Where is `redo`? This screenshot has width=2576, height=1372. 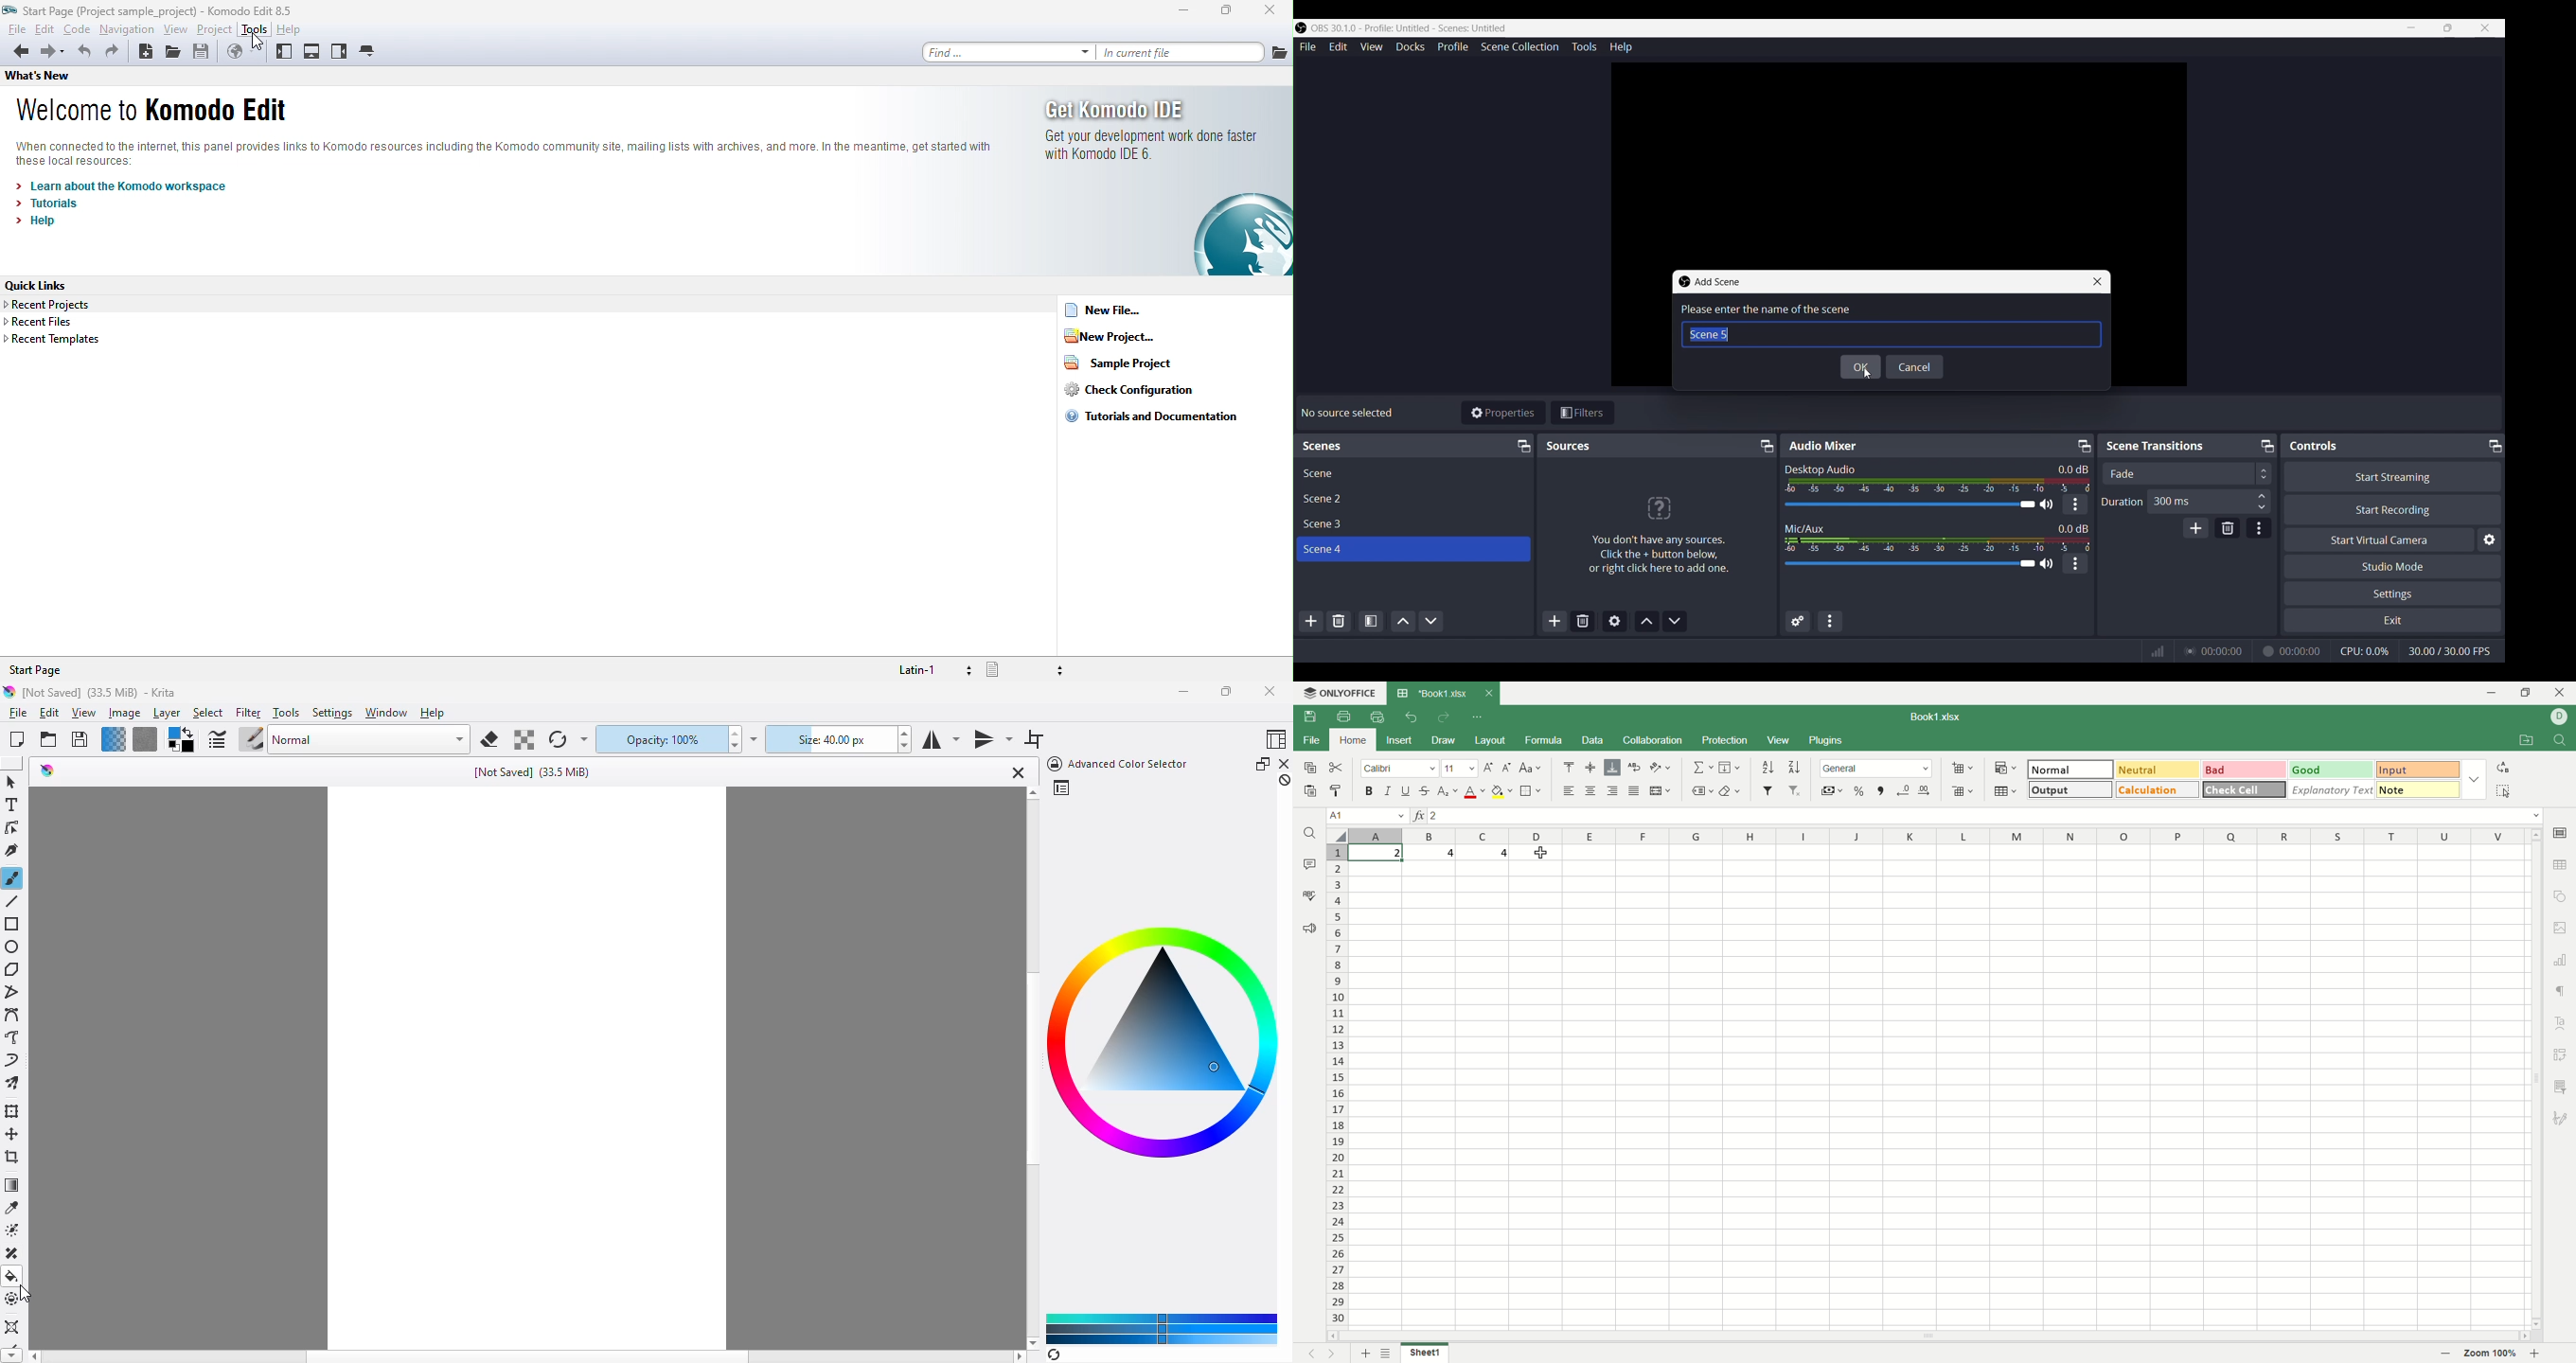 redo is located at coordinates (1444, 719).